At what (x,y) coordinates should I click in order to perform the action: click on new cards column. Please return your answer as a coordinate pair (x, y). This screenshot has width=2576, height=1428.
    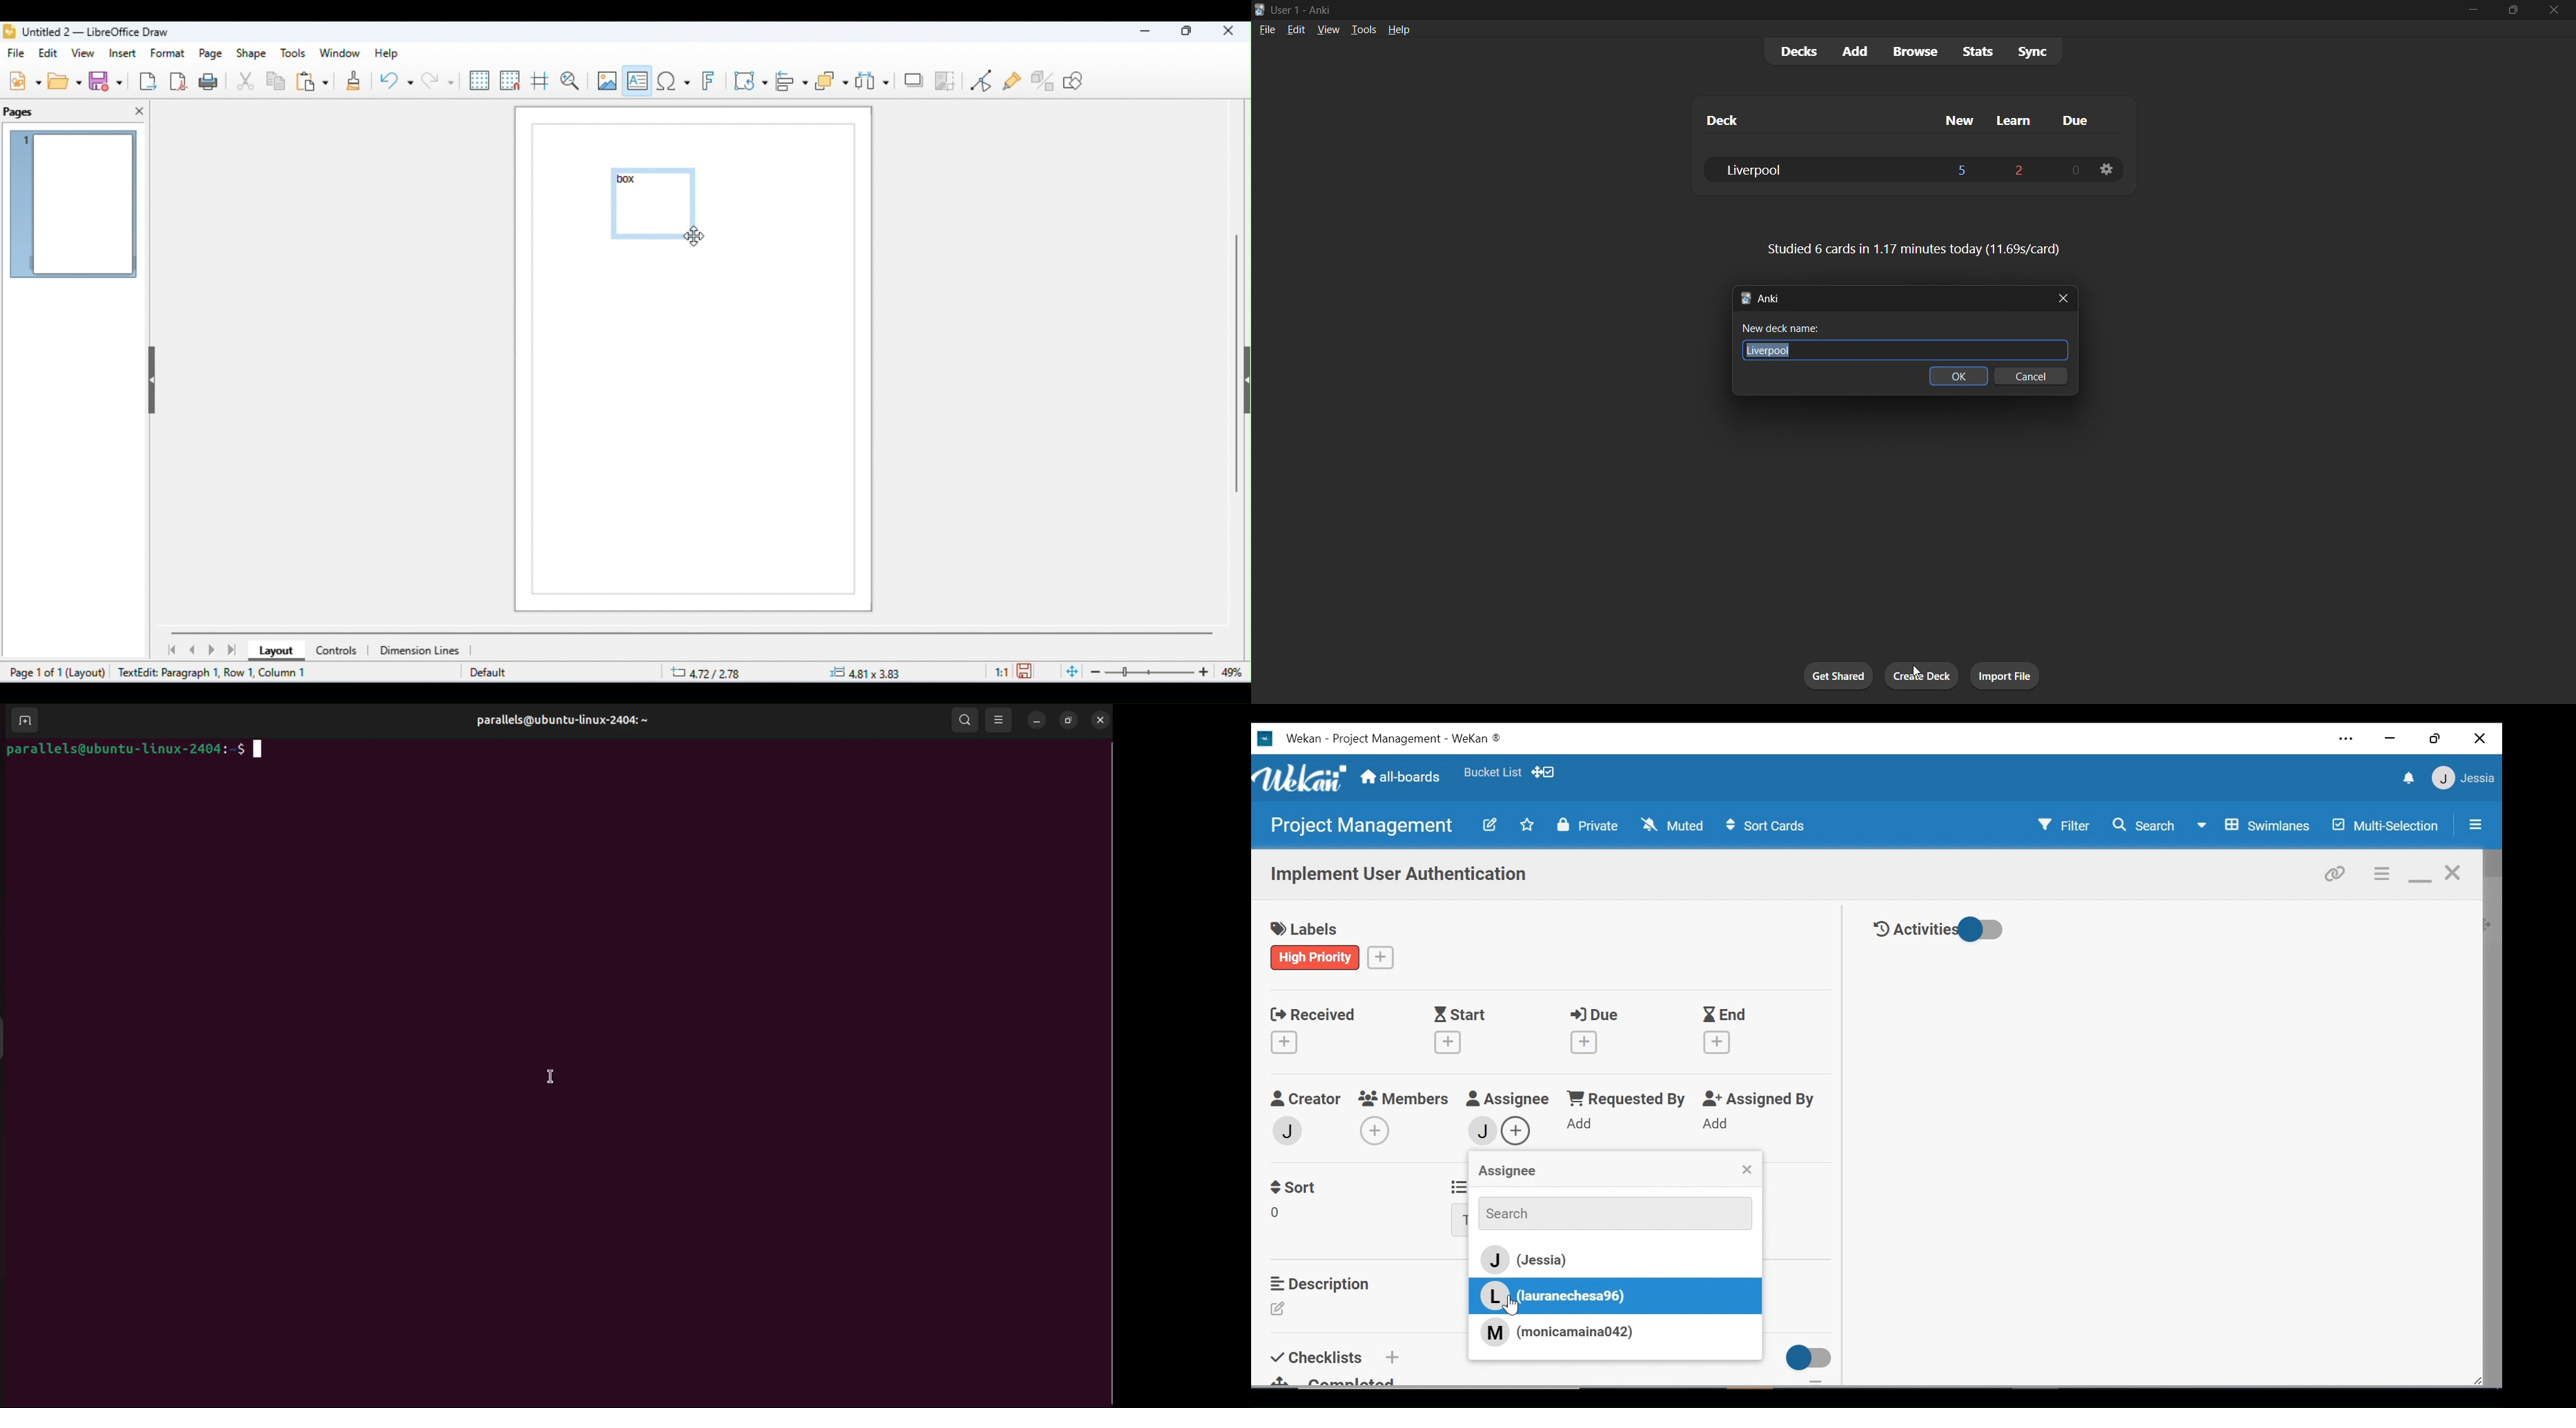
    Looking at the image, I should click on (1958, 121).